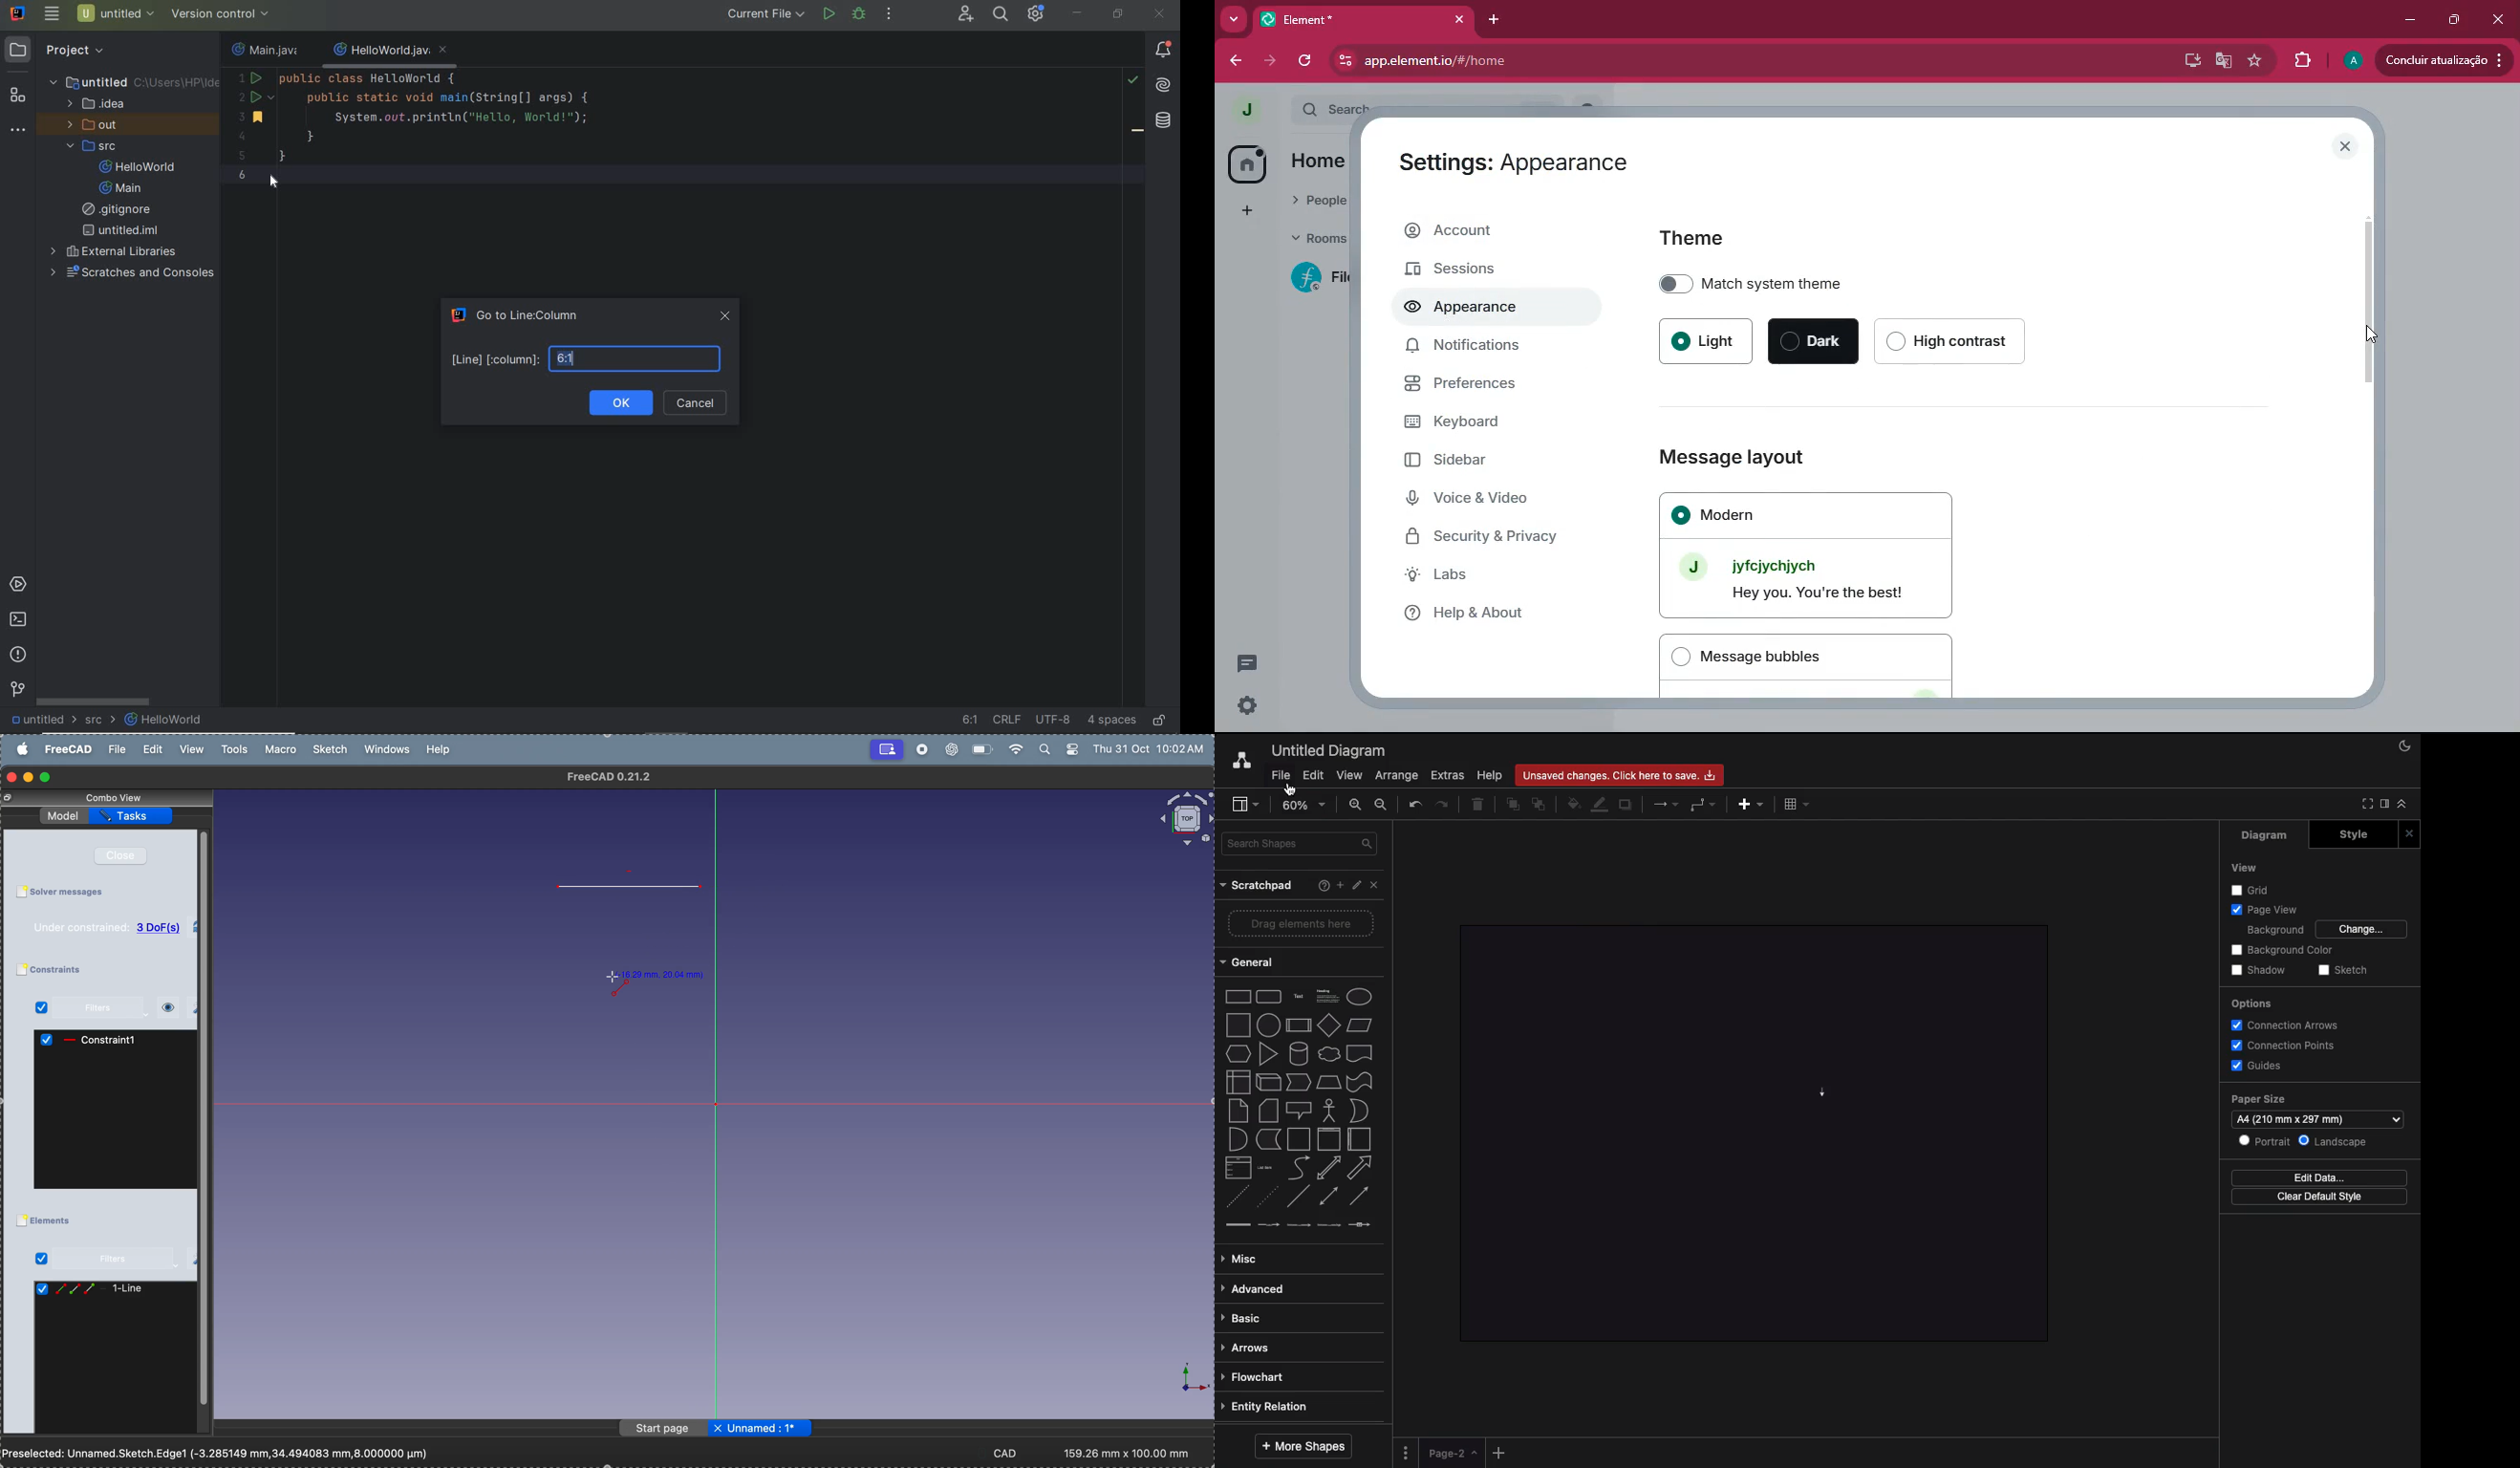 This screenshot has height=1484, width=2520. I want to click on untitled, so click(121, 231).